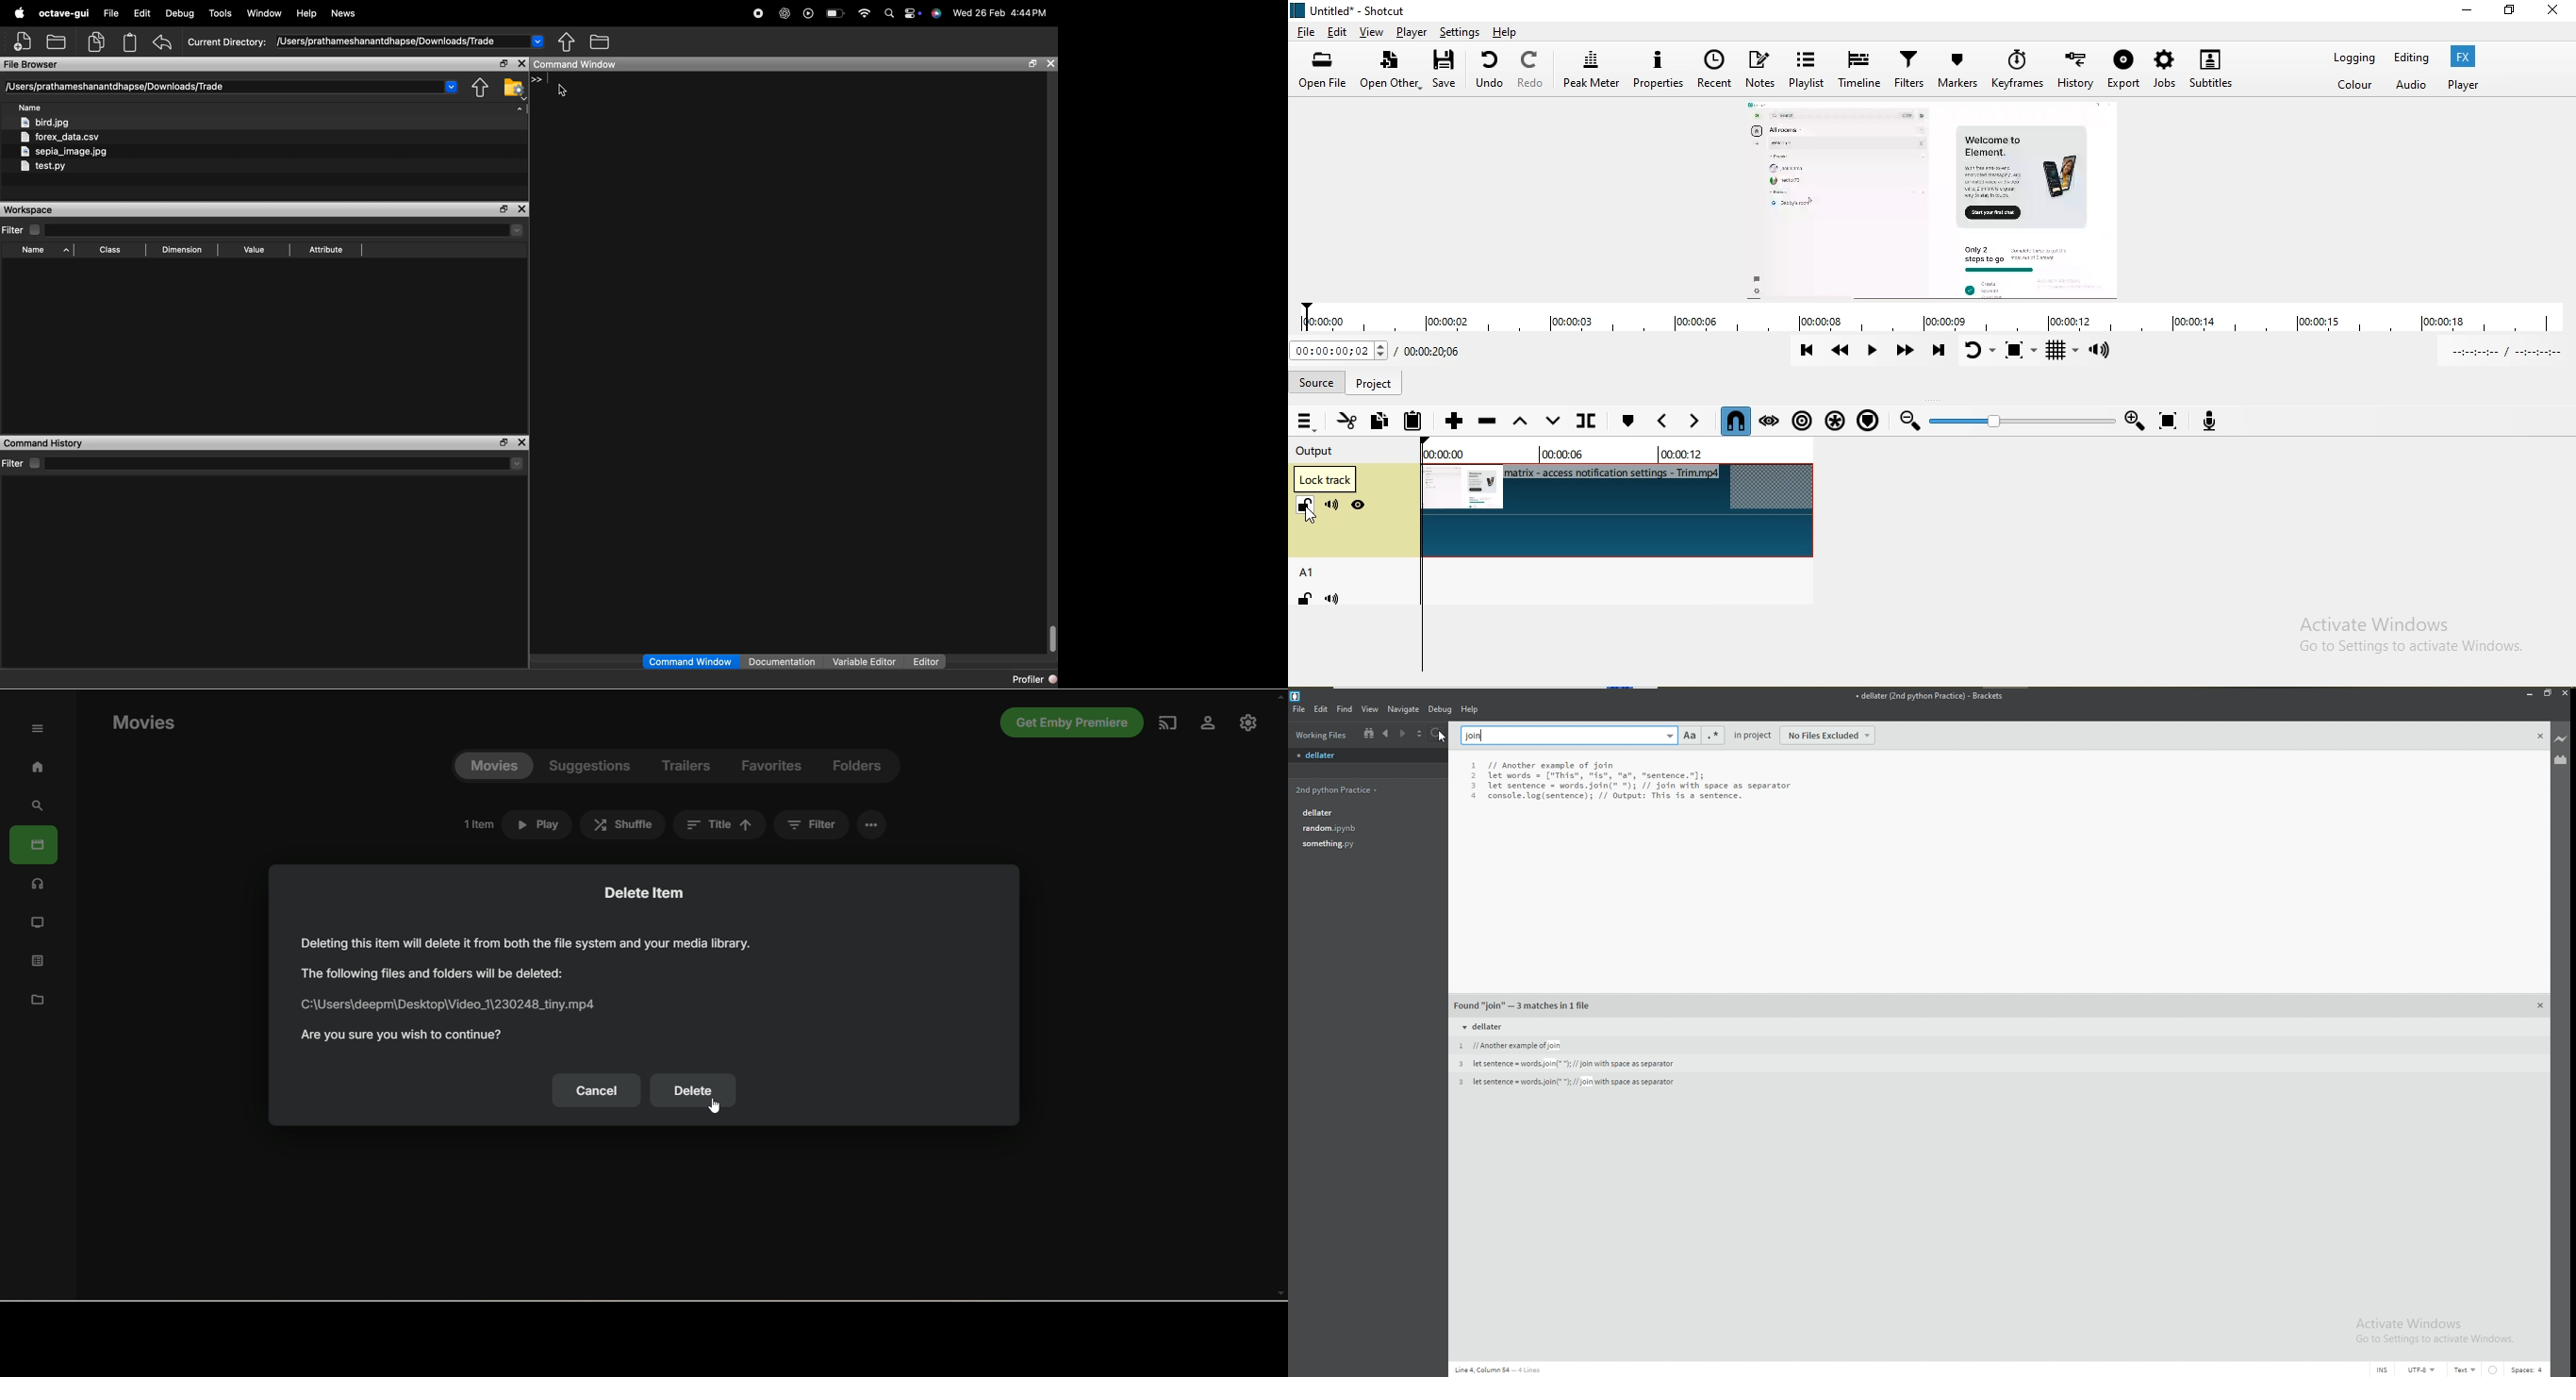 The width and height of the screenshot is (2576, 1400). Describe the element at coordinates (142, 12) in the screenshot. I see `Edit` at that location.